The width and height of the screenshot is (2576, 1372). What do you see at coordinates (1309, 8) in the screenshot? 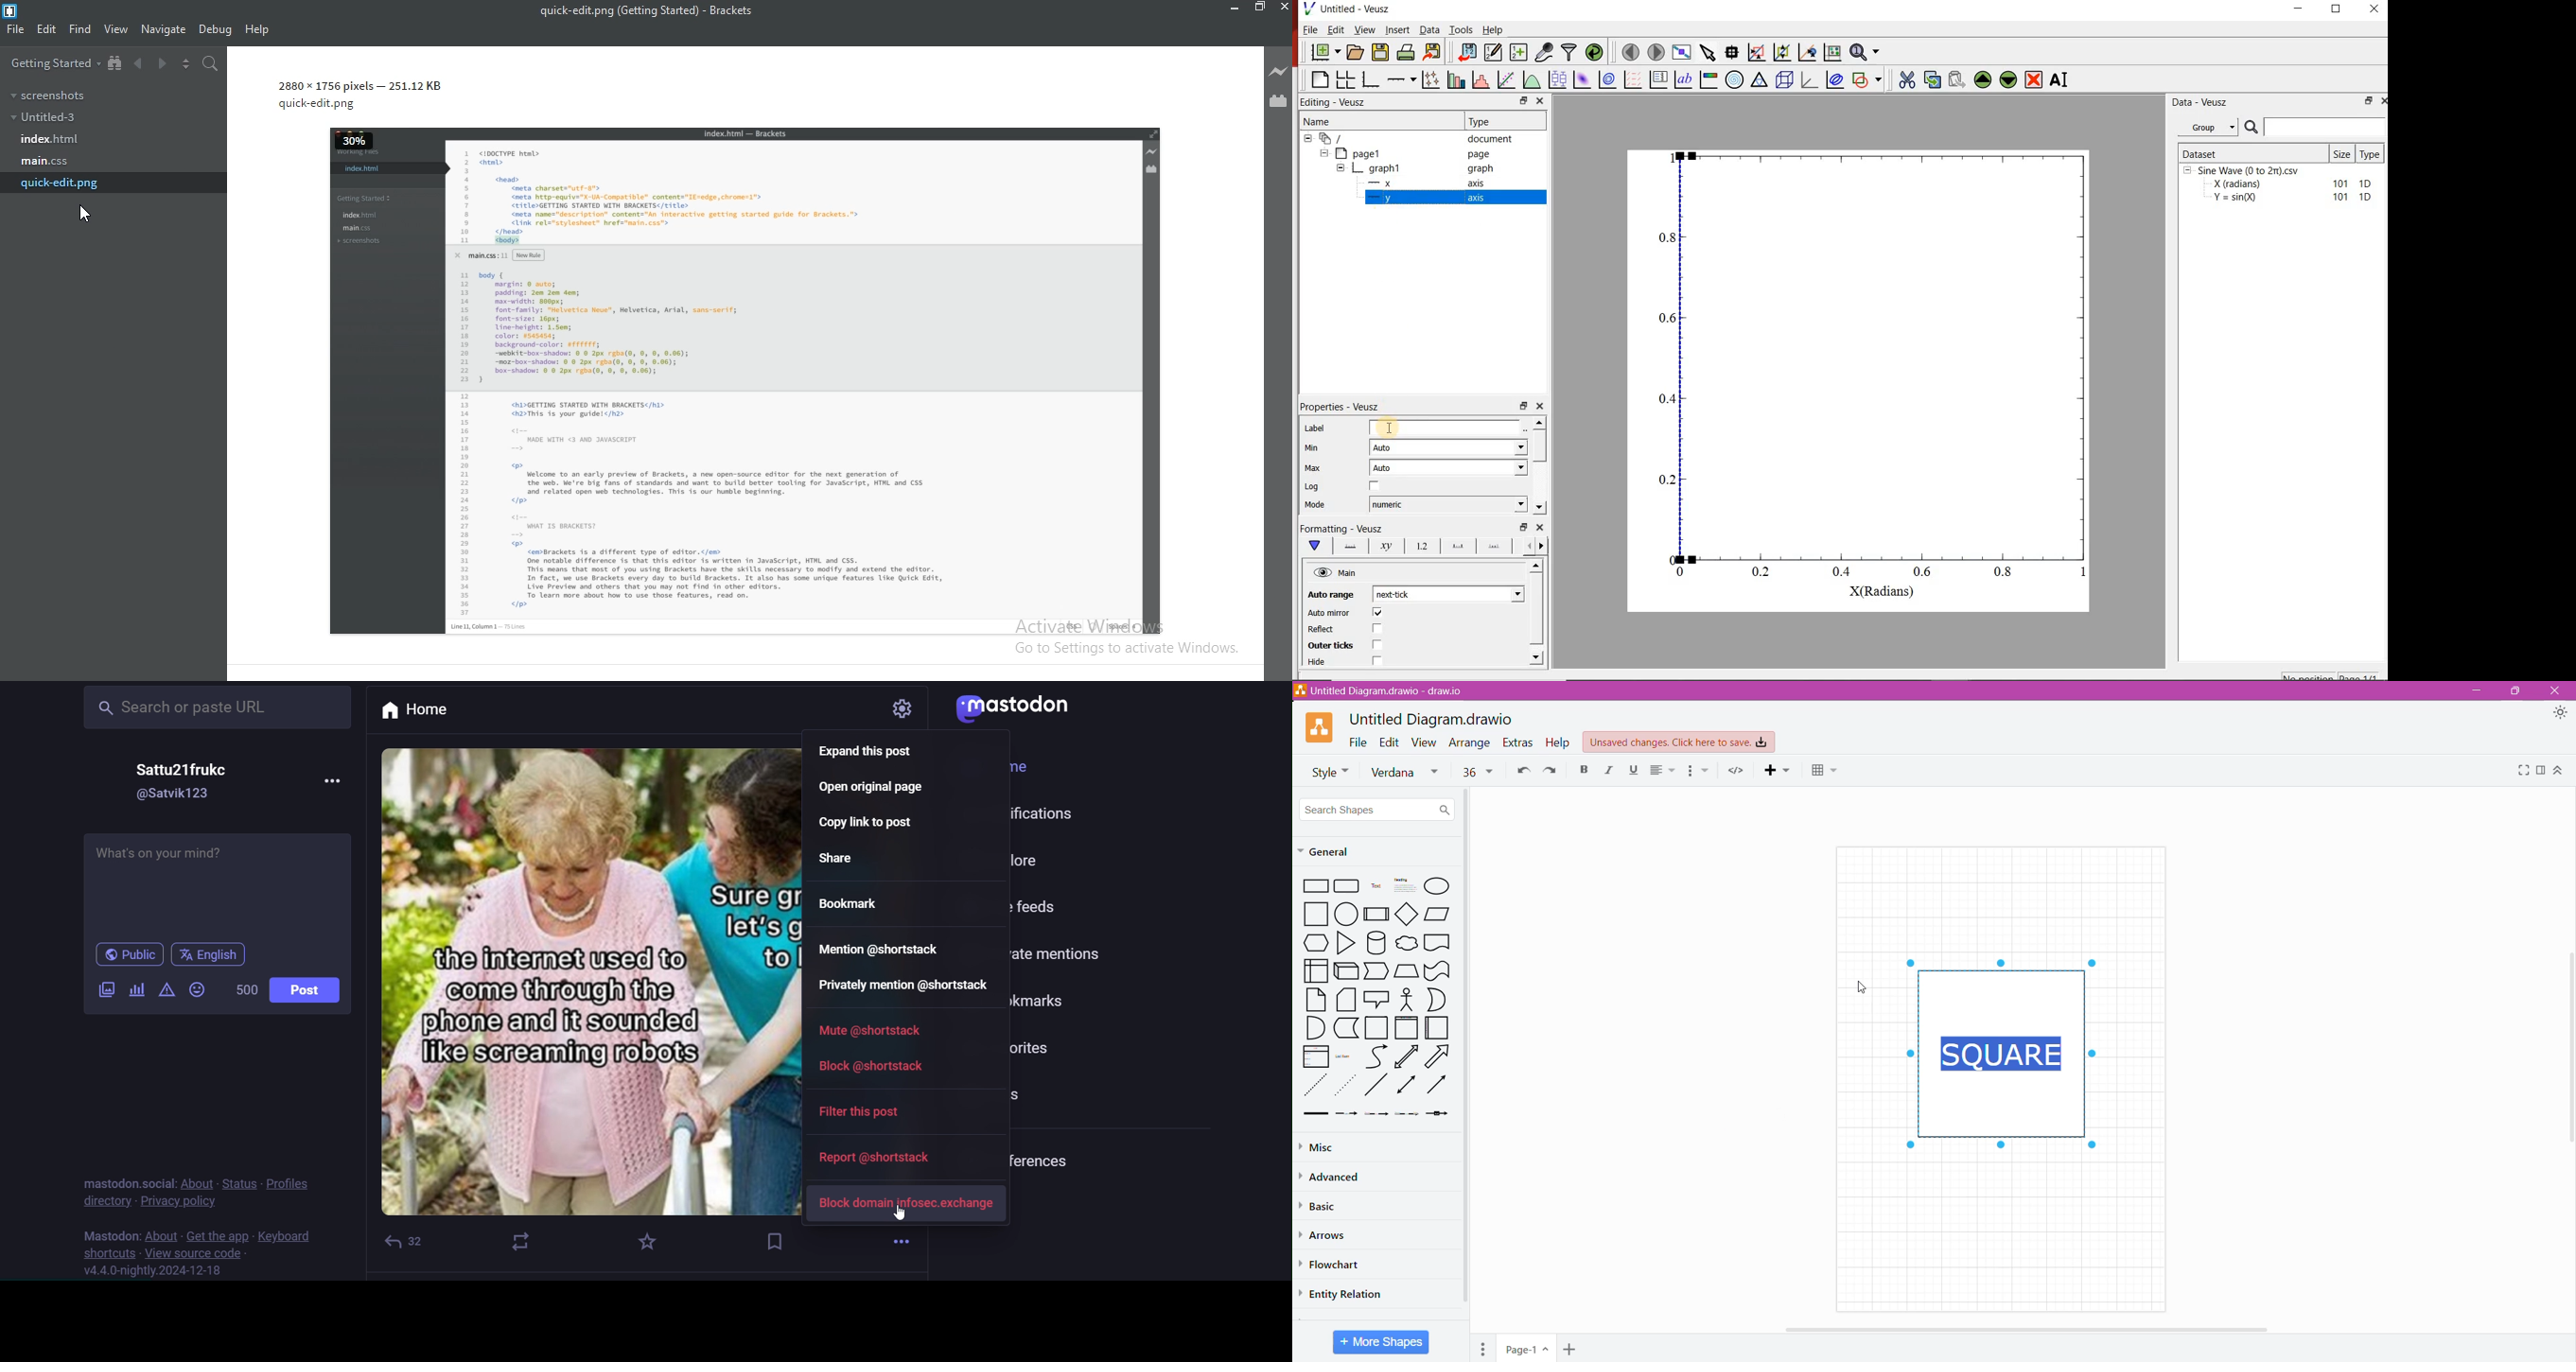
I see `Logo` at bounding box center [1309, 8].